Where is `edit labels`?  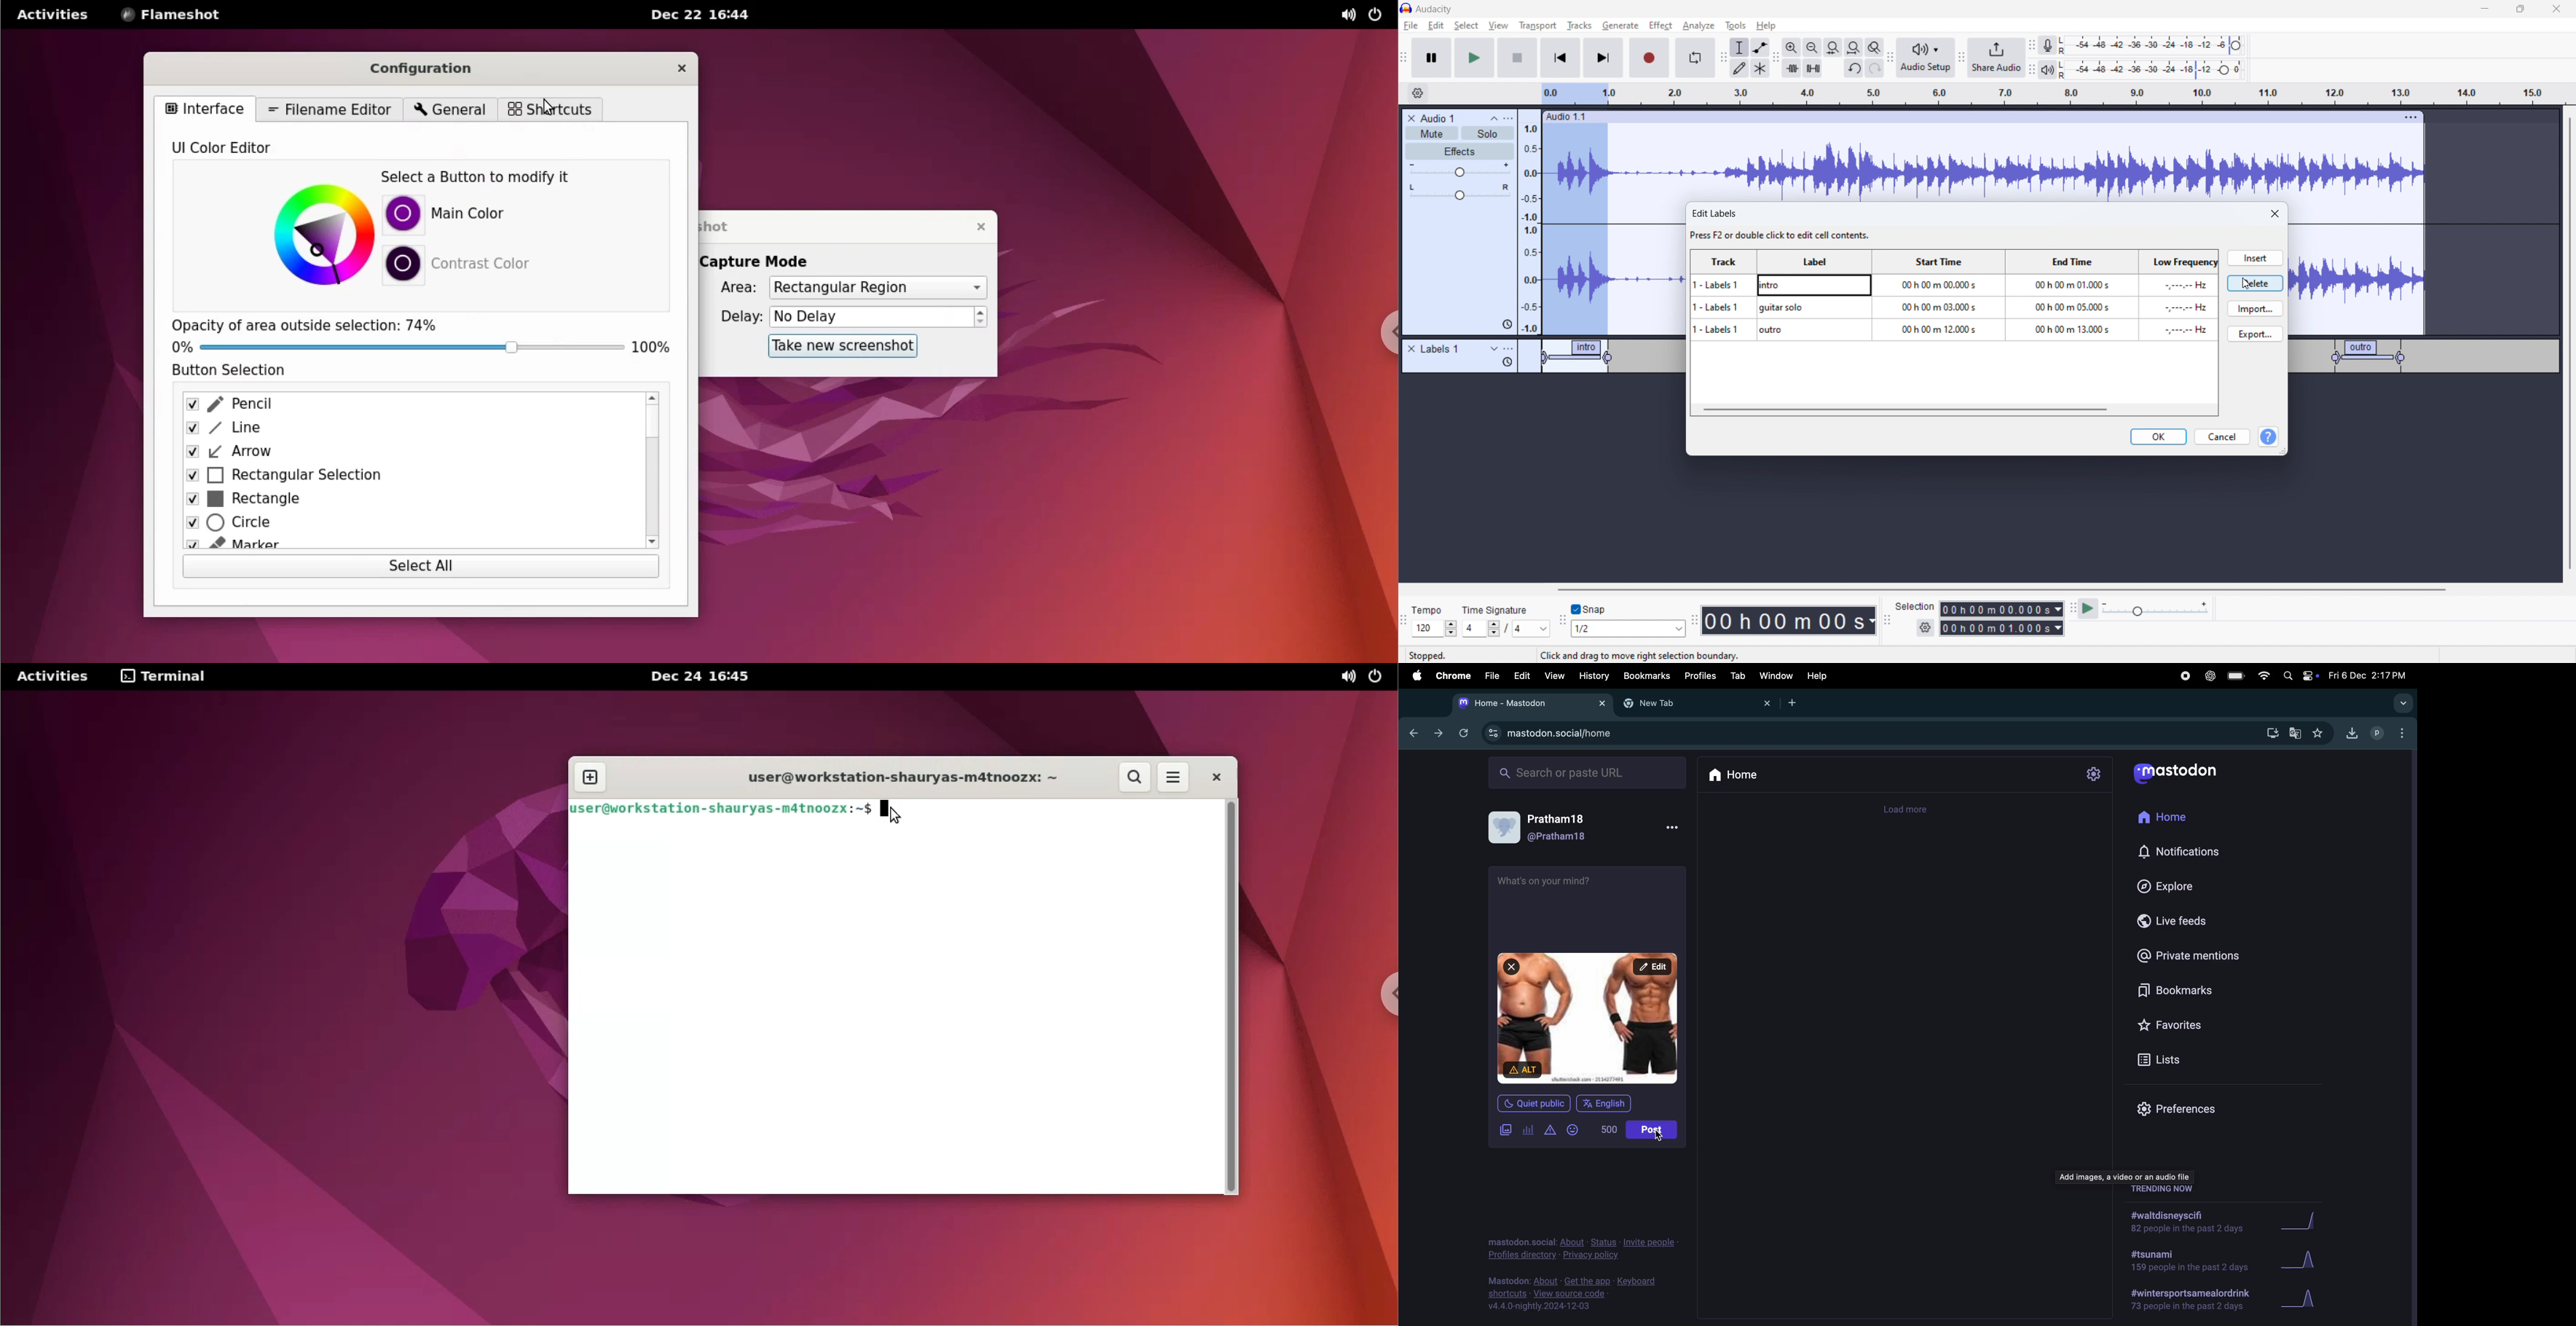 edit labels is located at coordinates (1783, 225).